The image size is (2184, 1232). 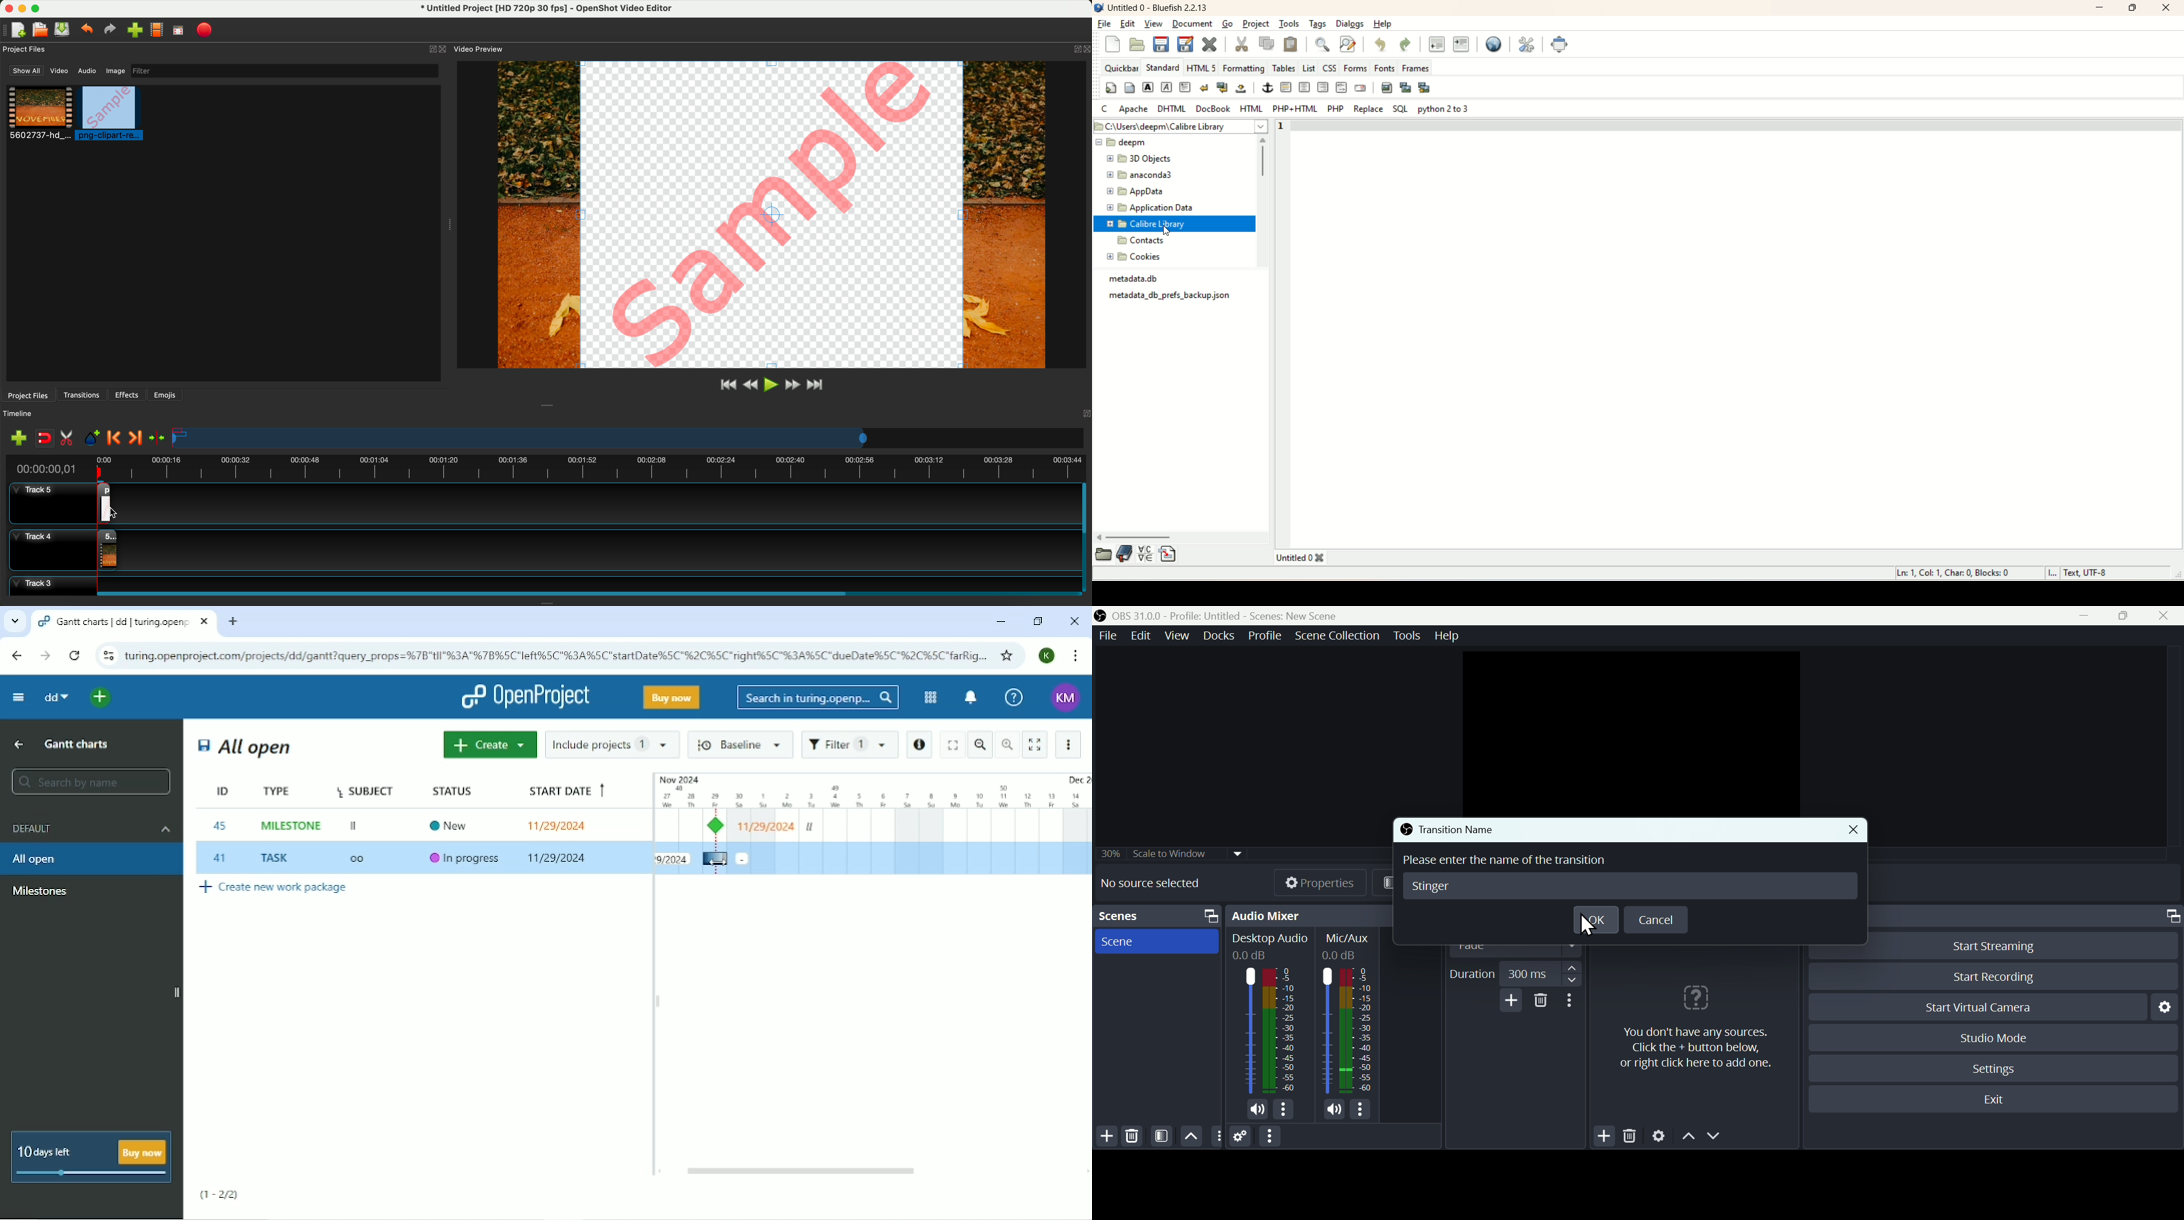 I want to click on save current file, so click(x=1161, y=44).